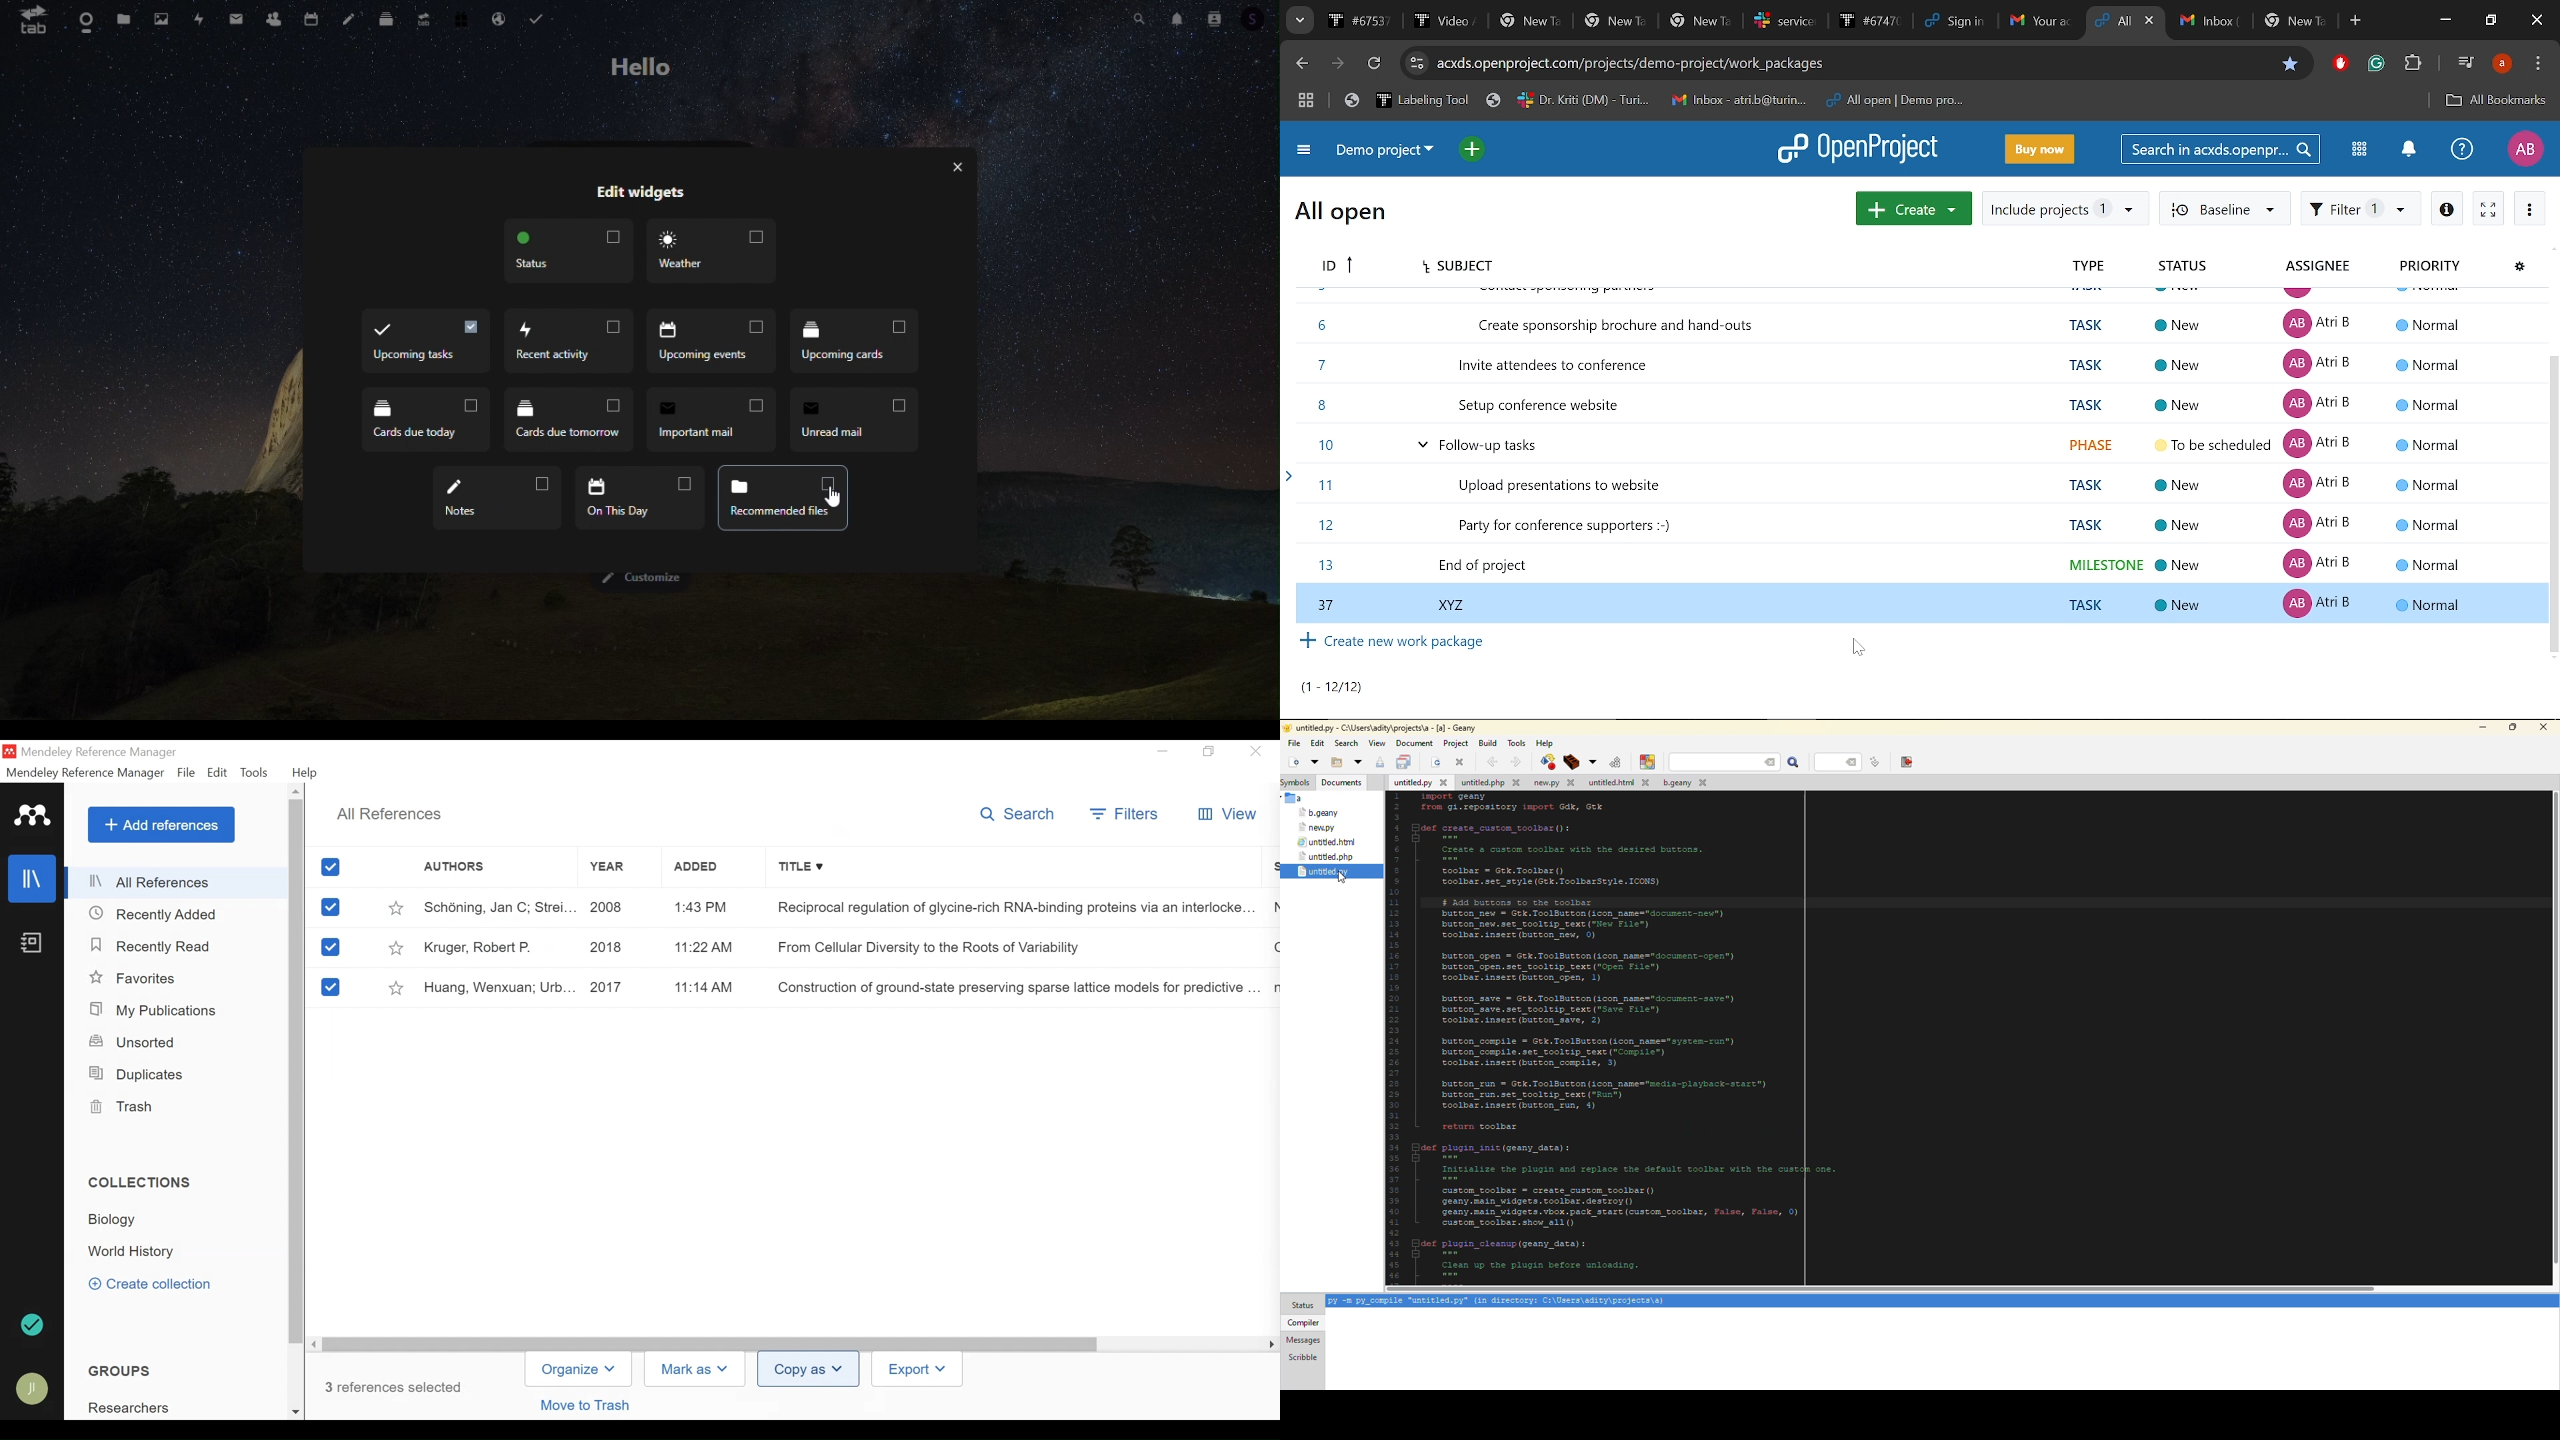 The image size is (2576, 1456). Describe the element at coordinates (137, 1075) in the screenshot. I see `Duplicates` at that location.